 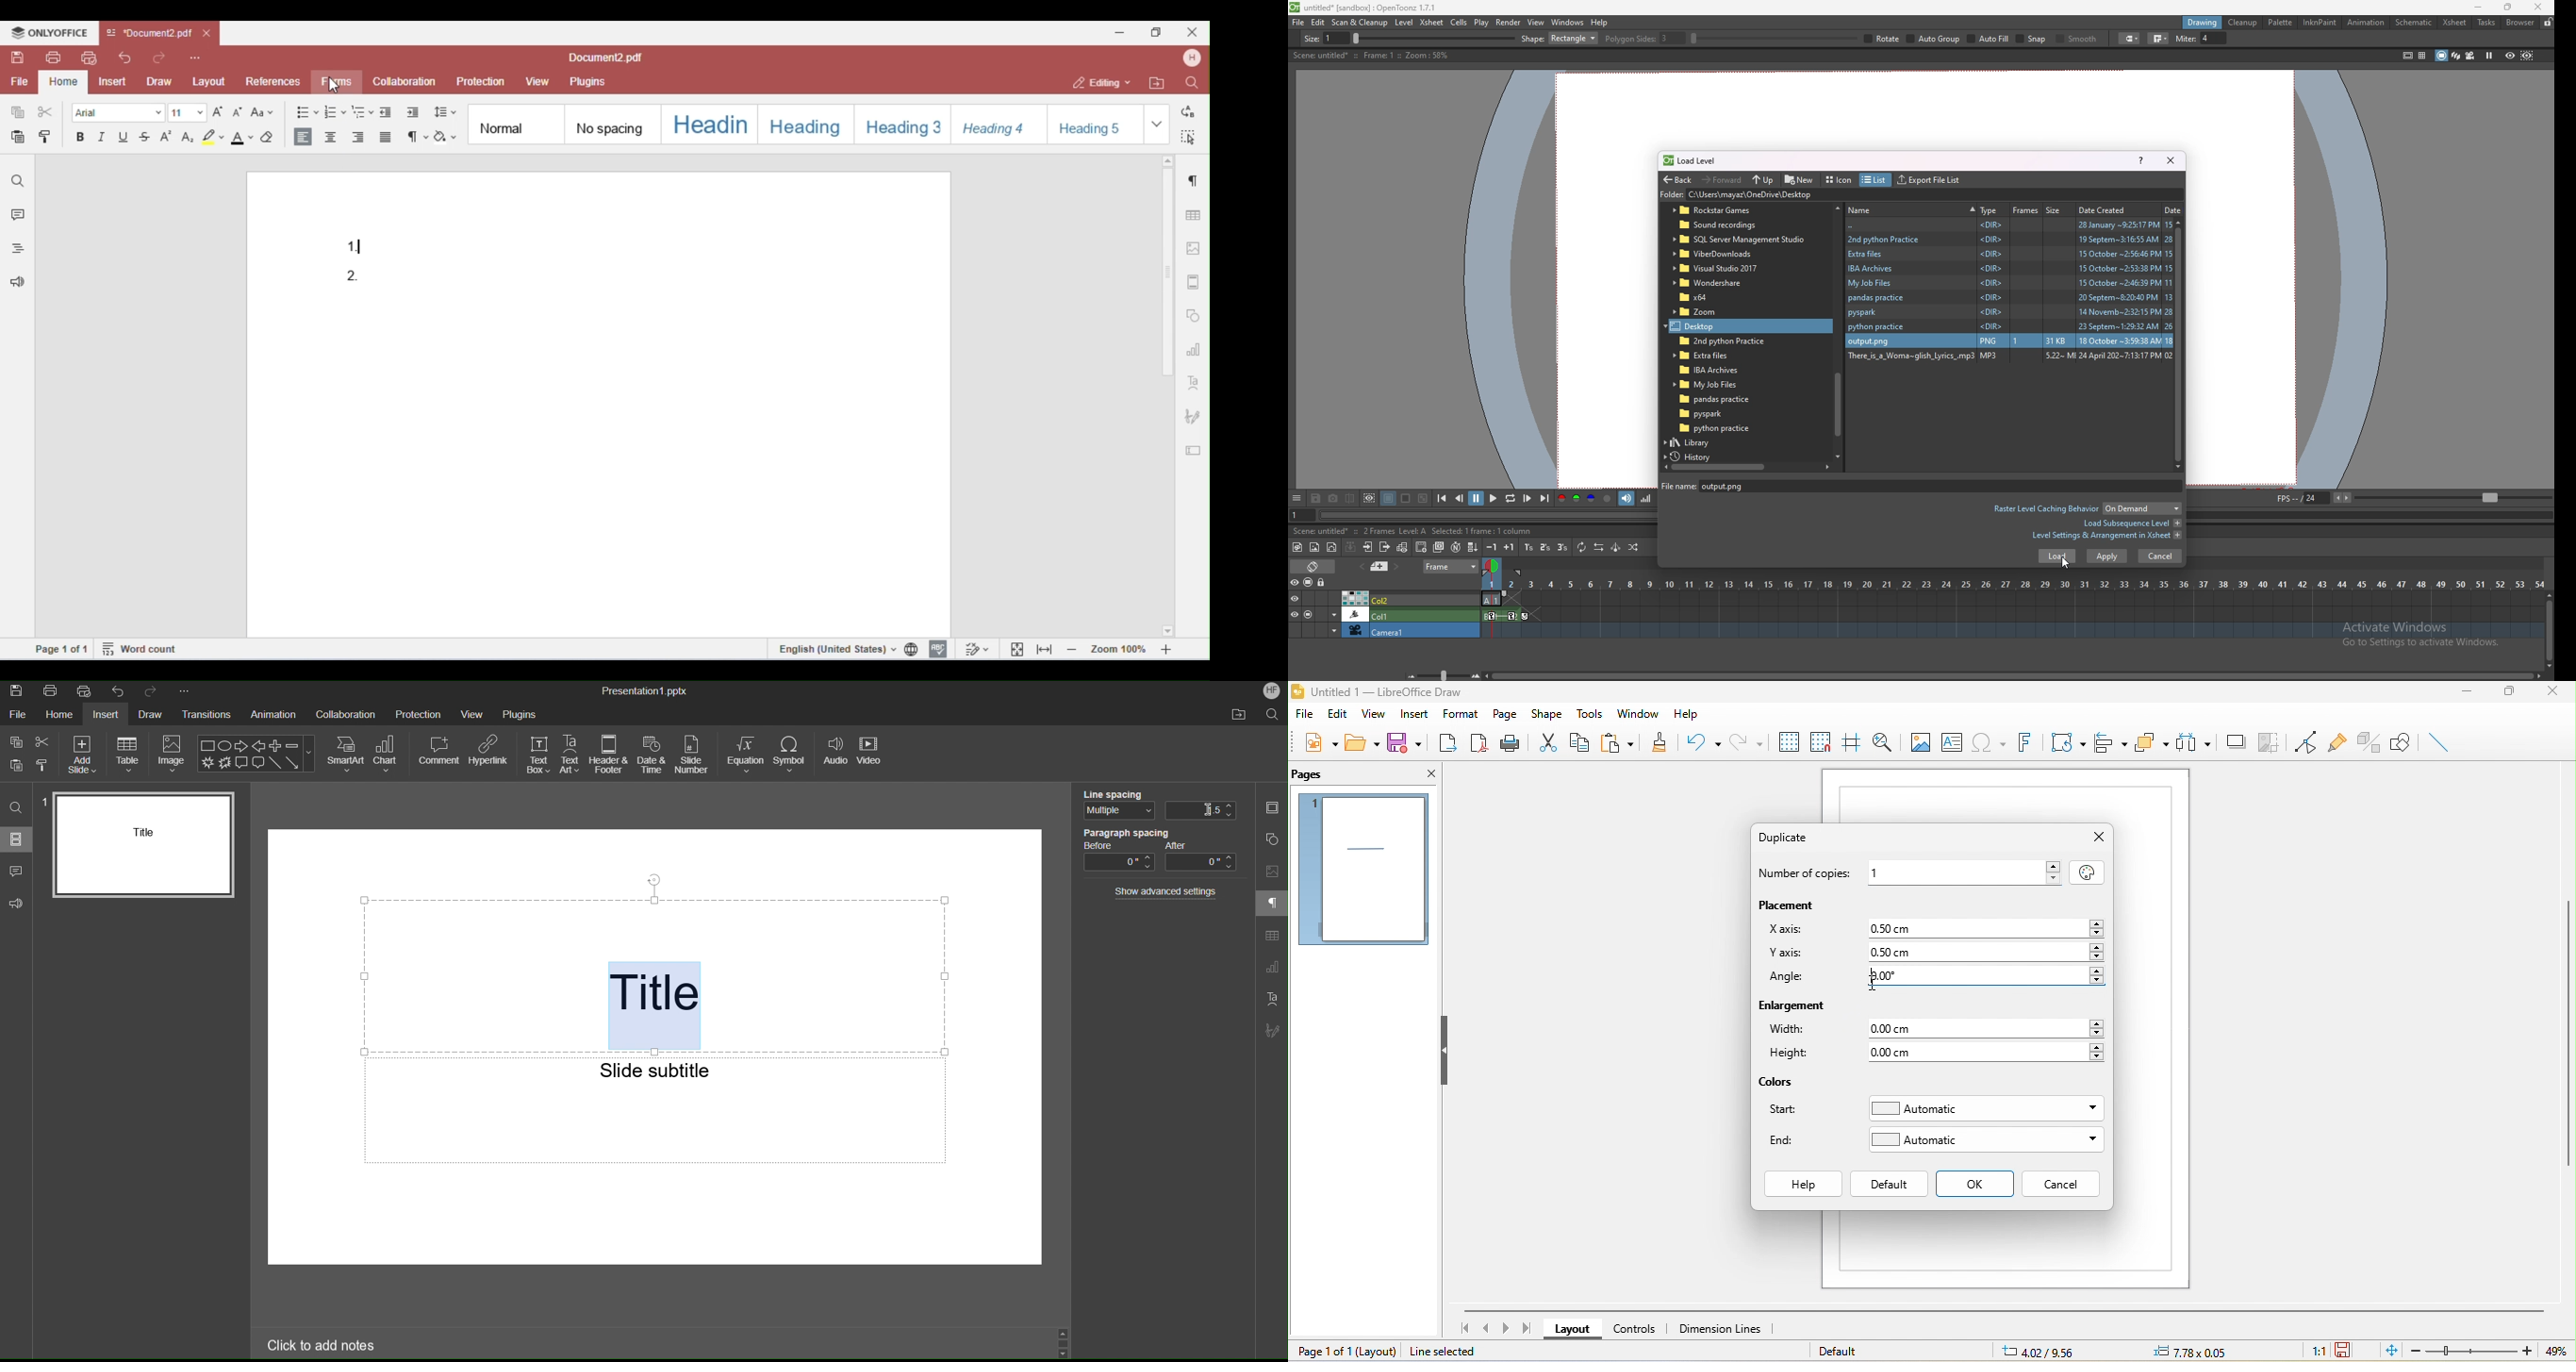 I want to click on Scroll Up and Down buttons, so click(x=1064, y=1343).